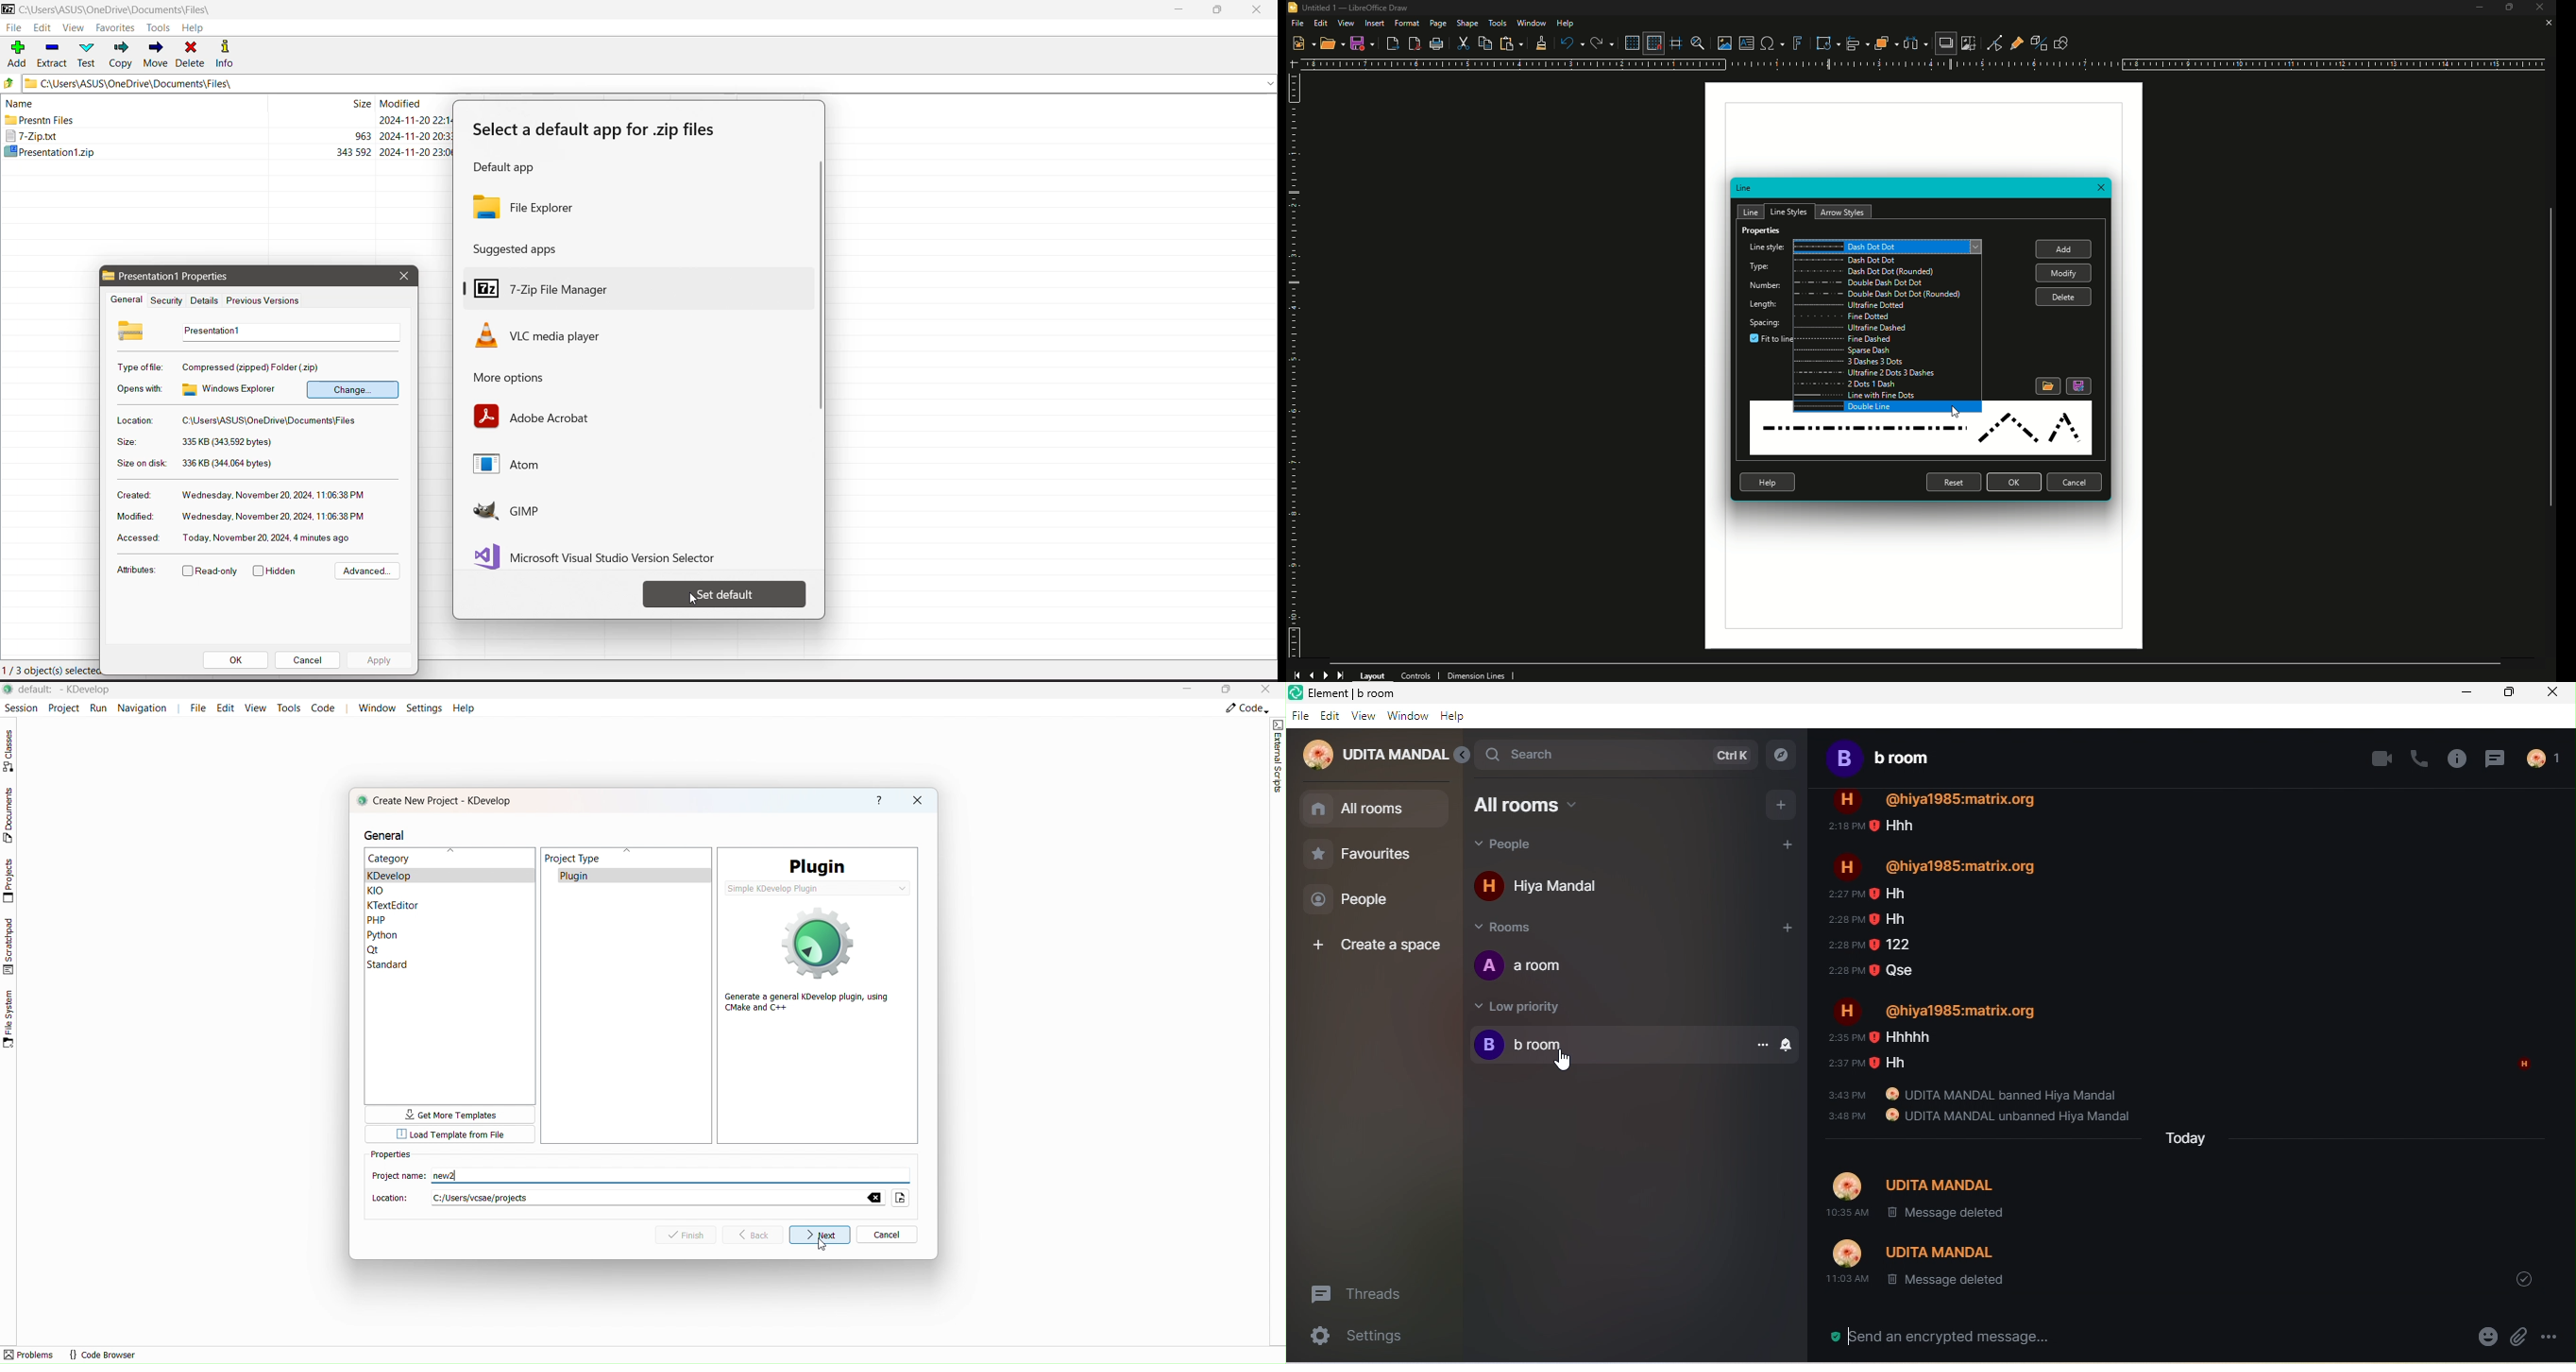 This screenshot has width=2576, height=1372. What do you see at coordinates (2543, 758) in the screenshot?
I see `people` at bounding box center [2543, 758].